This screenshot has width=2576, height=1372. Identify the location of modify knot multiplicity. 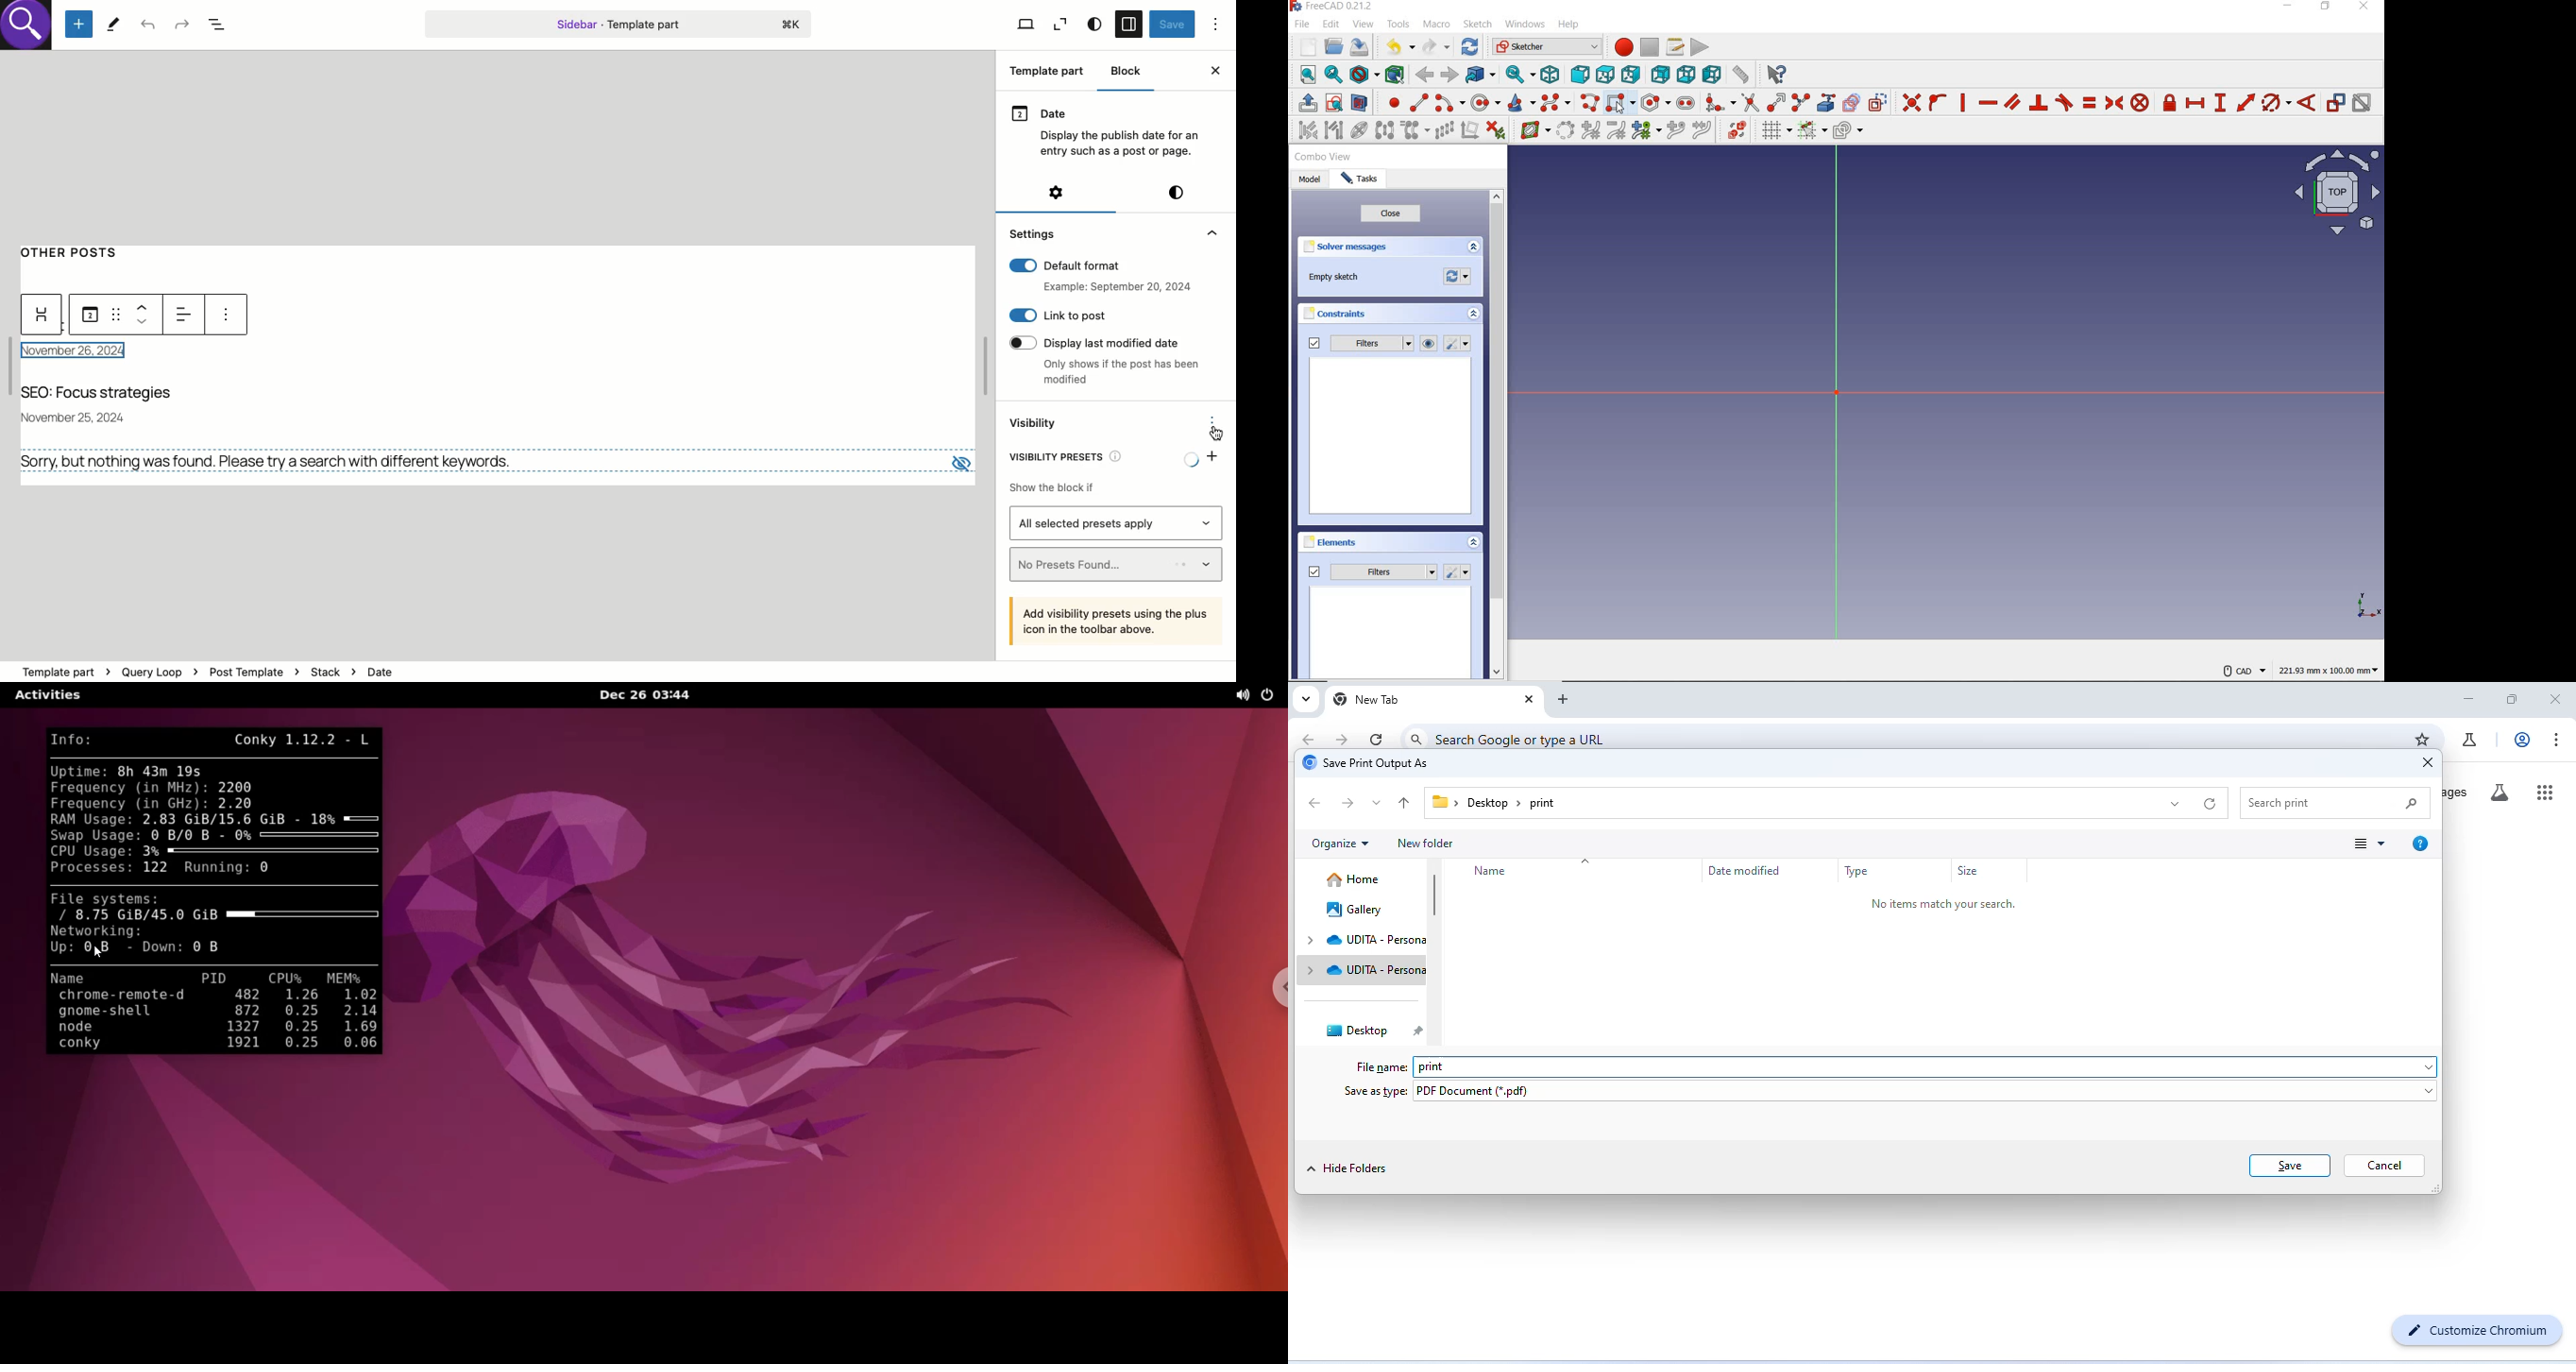
(1646, 131).